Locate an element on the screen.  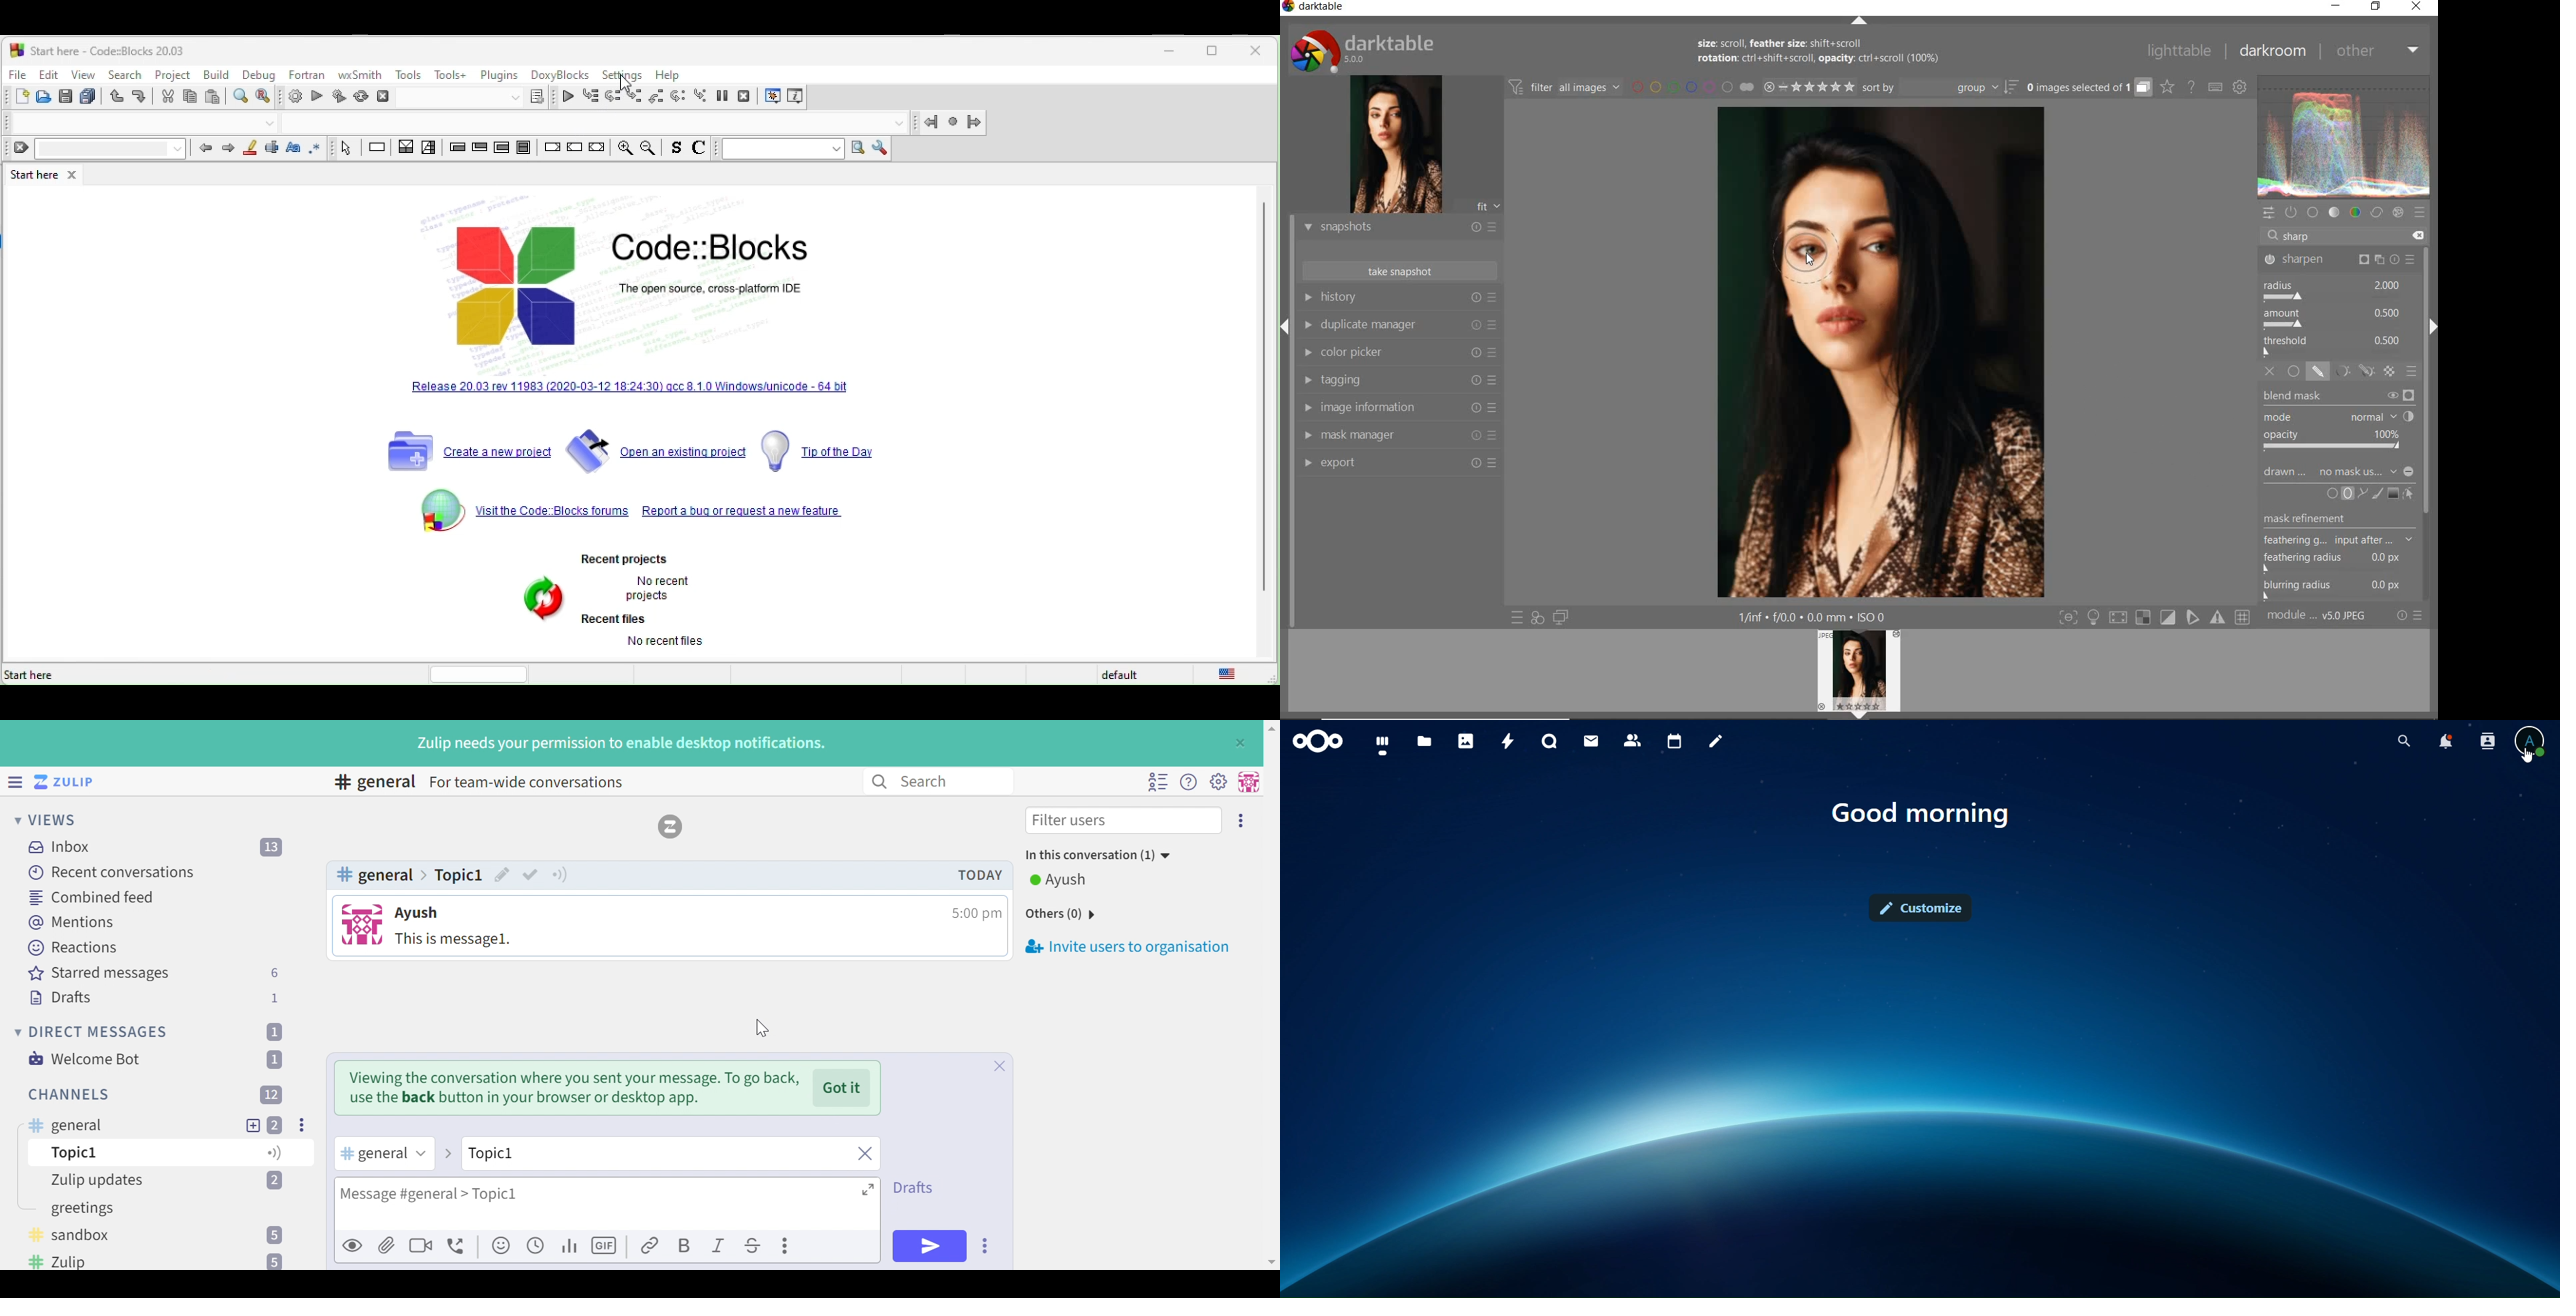
color is located at coordinates (2357, 213).